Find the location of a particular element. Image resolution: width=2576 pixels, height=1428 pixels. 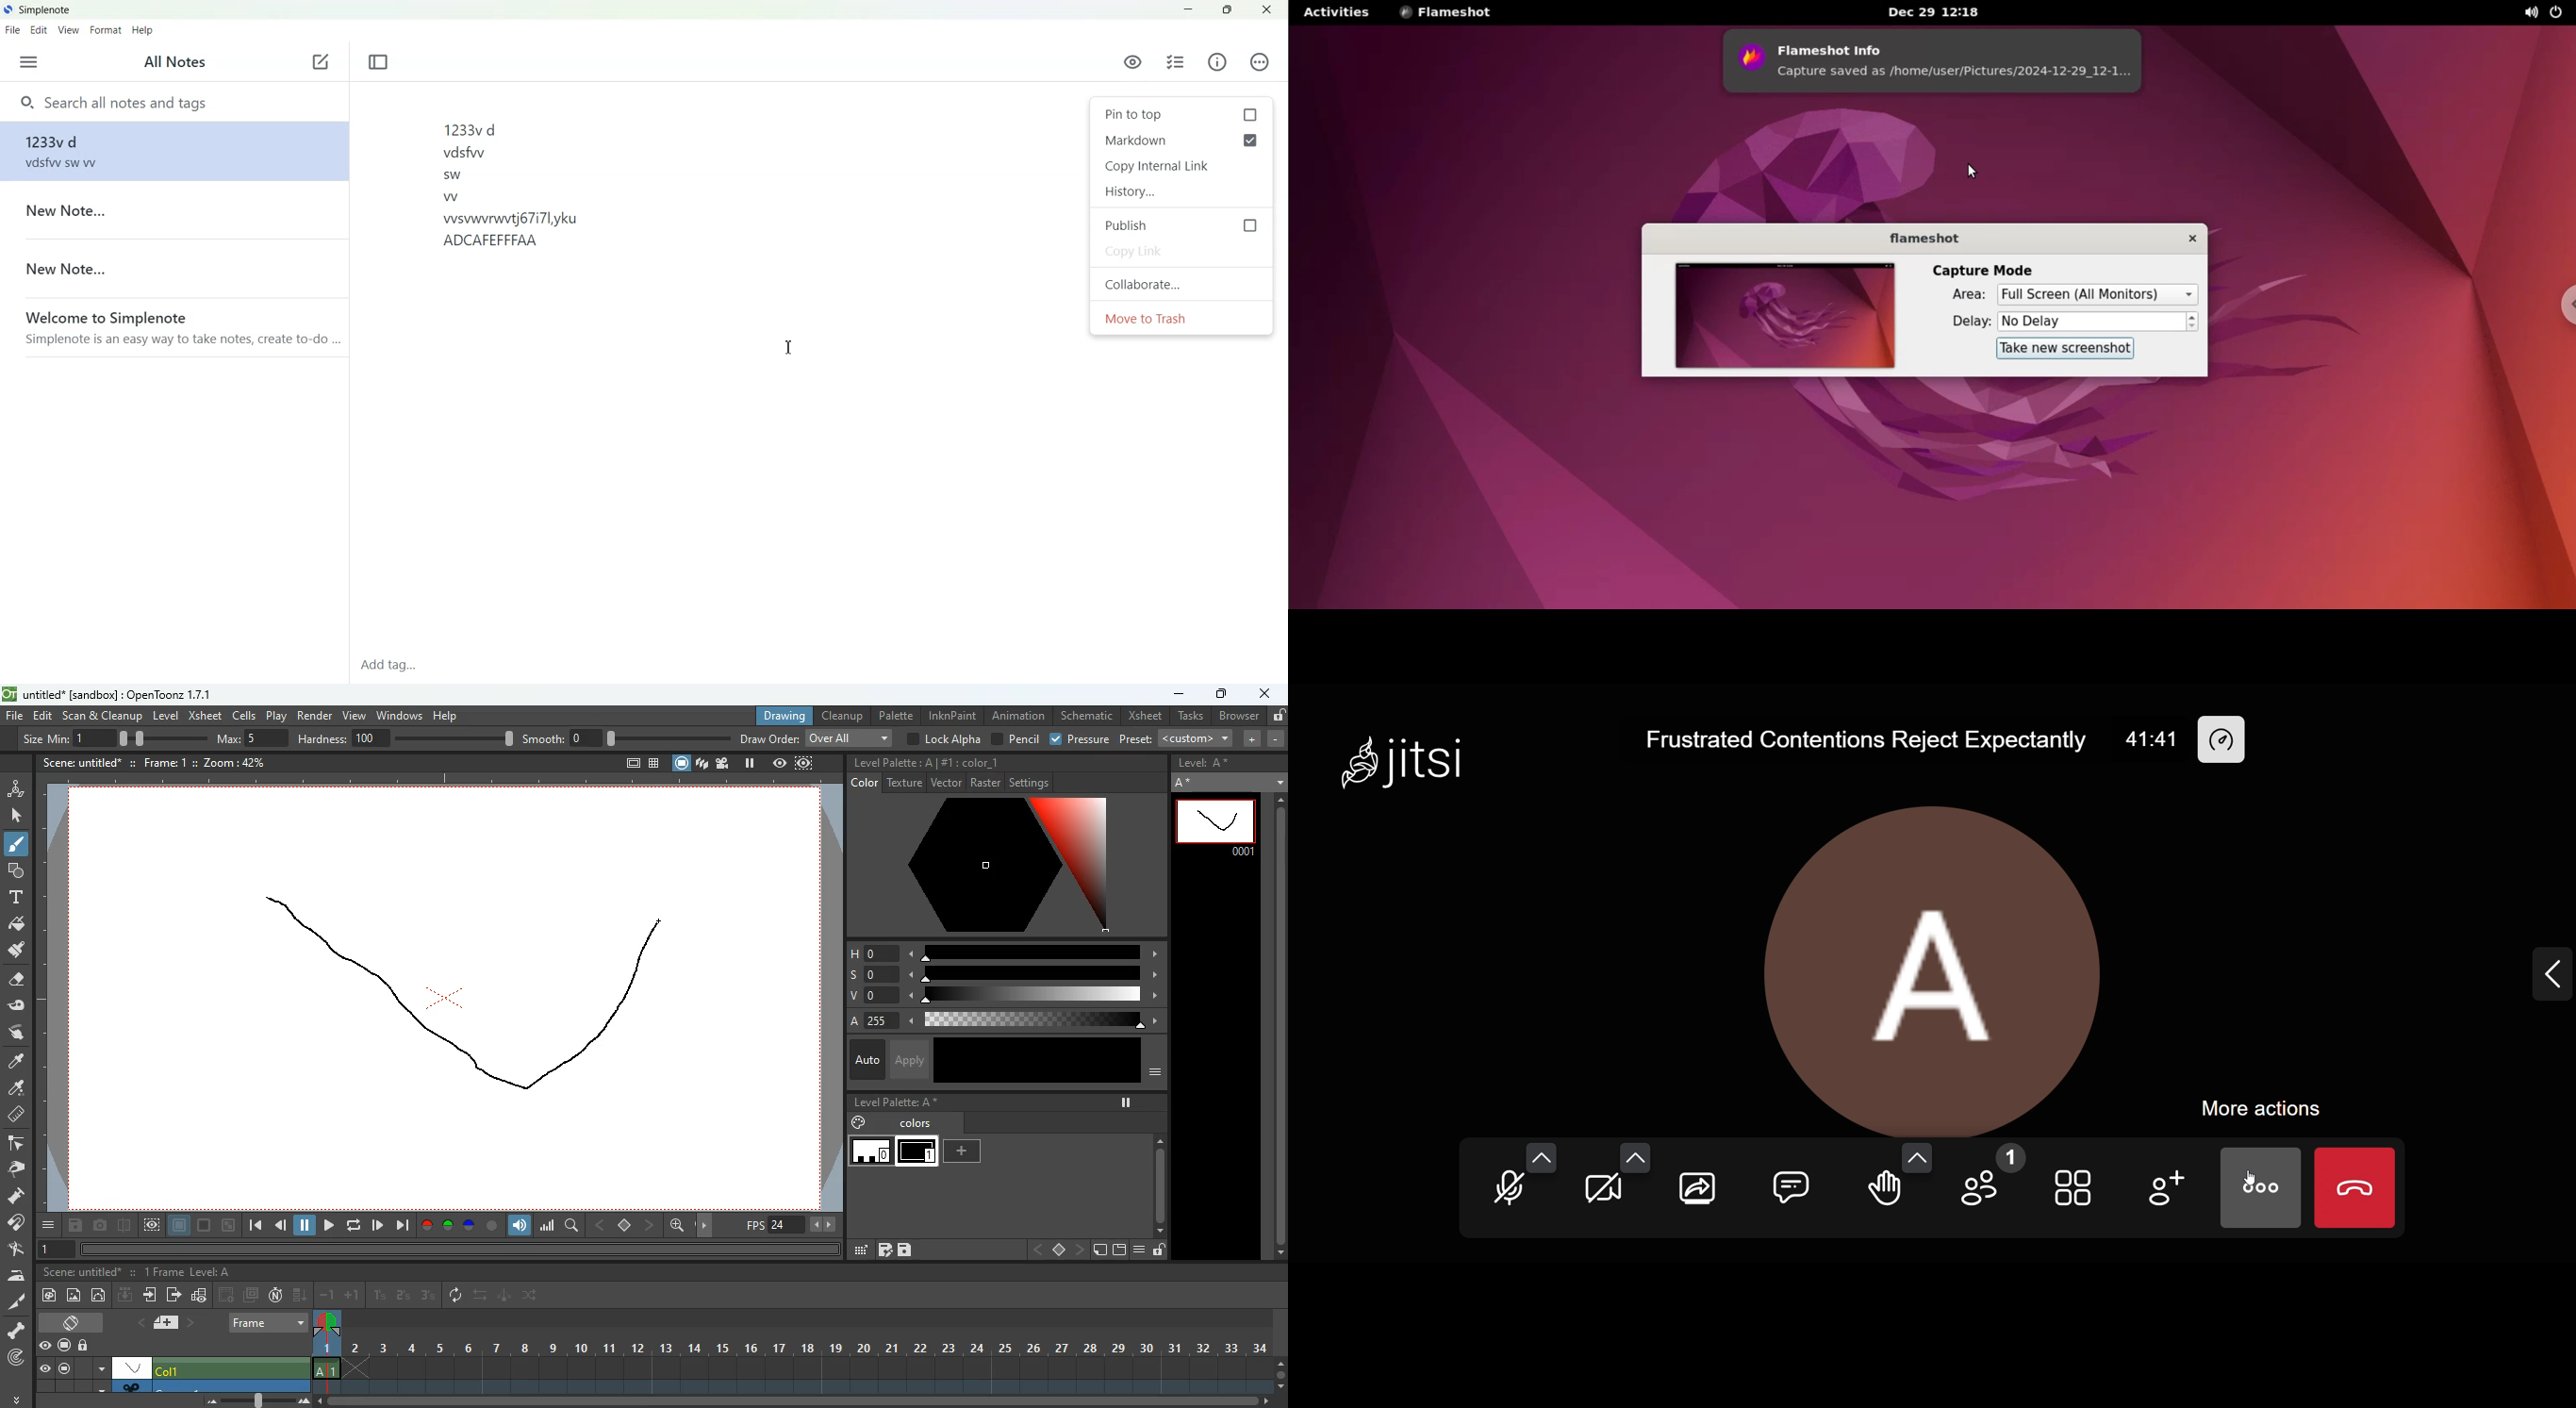

Search notes and tags is located at coordinates (174, 101).